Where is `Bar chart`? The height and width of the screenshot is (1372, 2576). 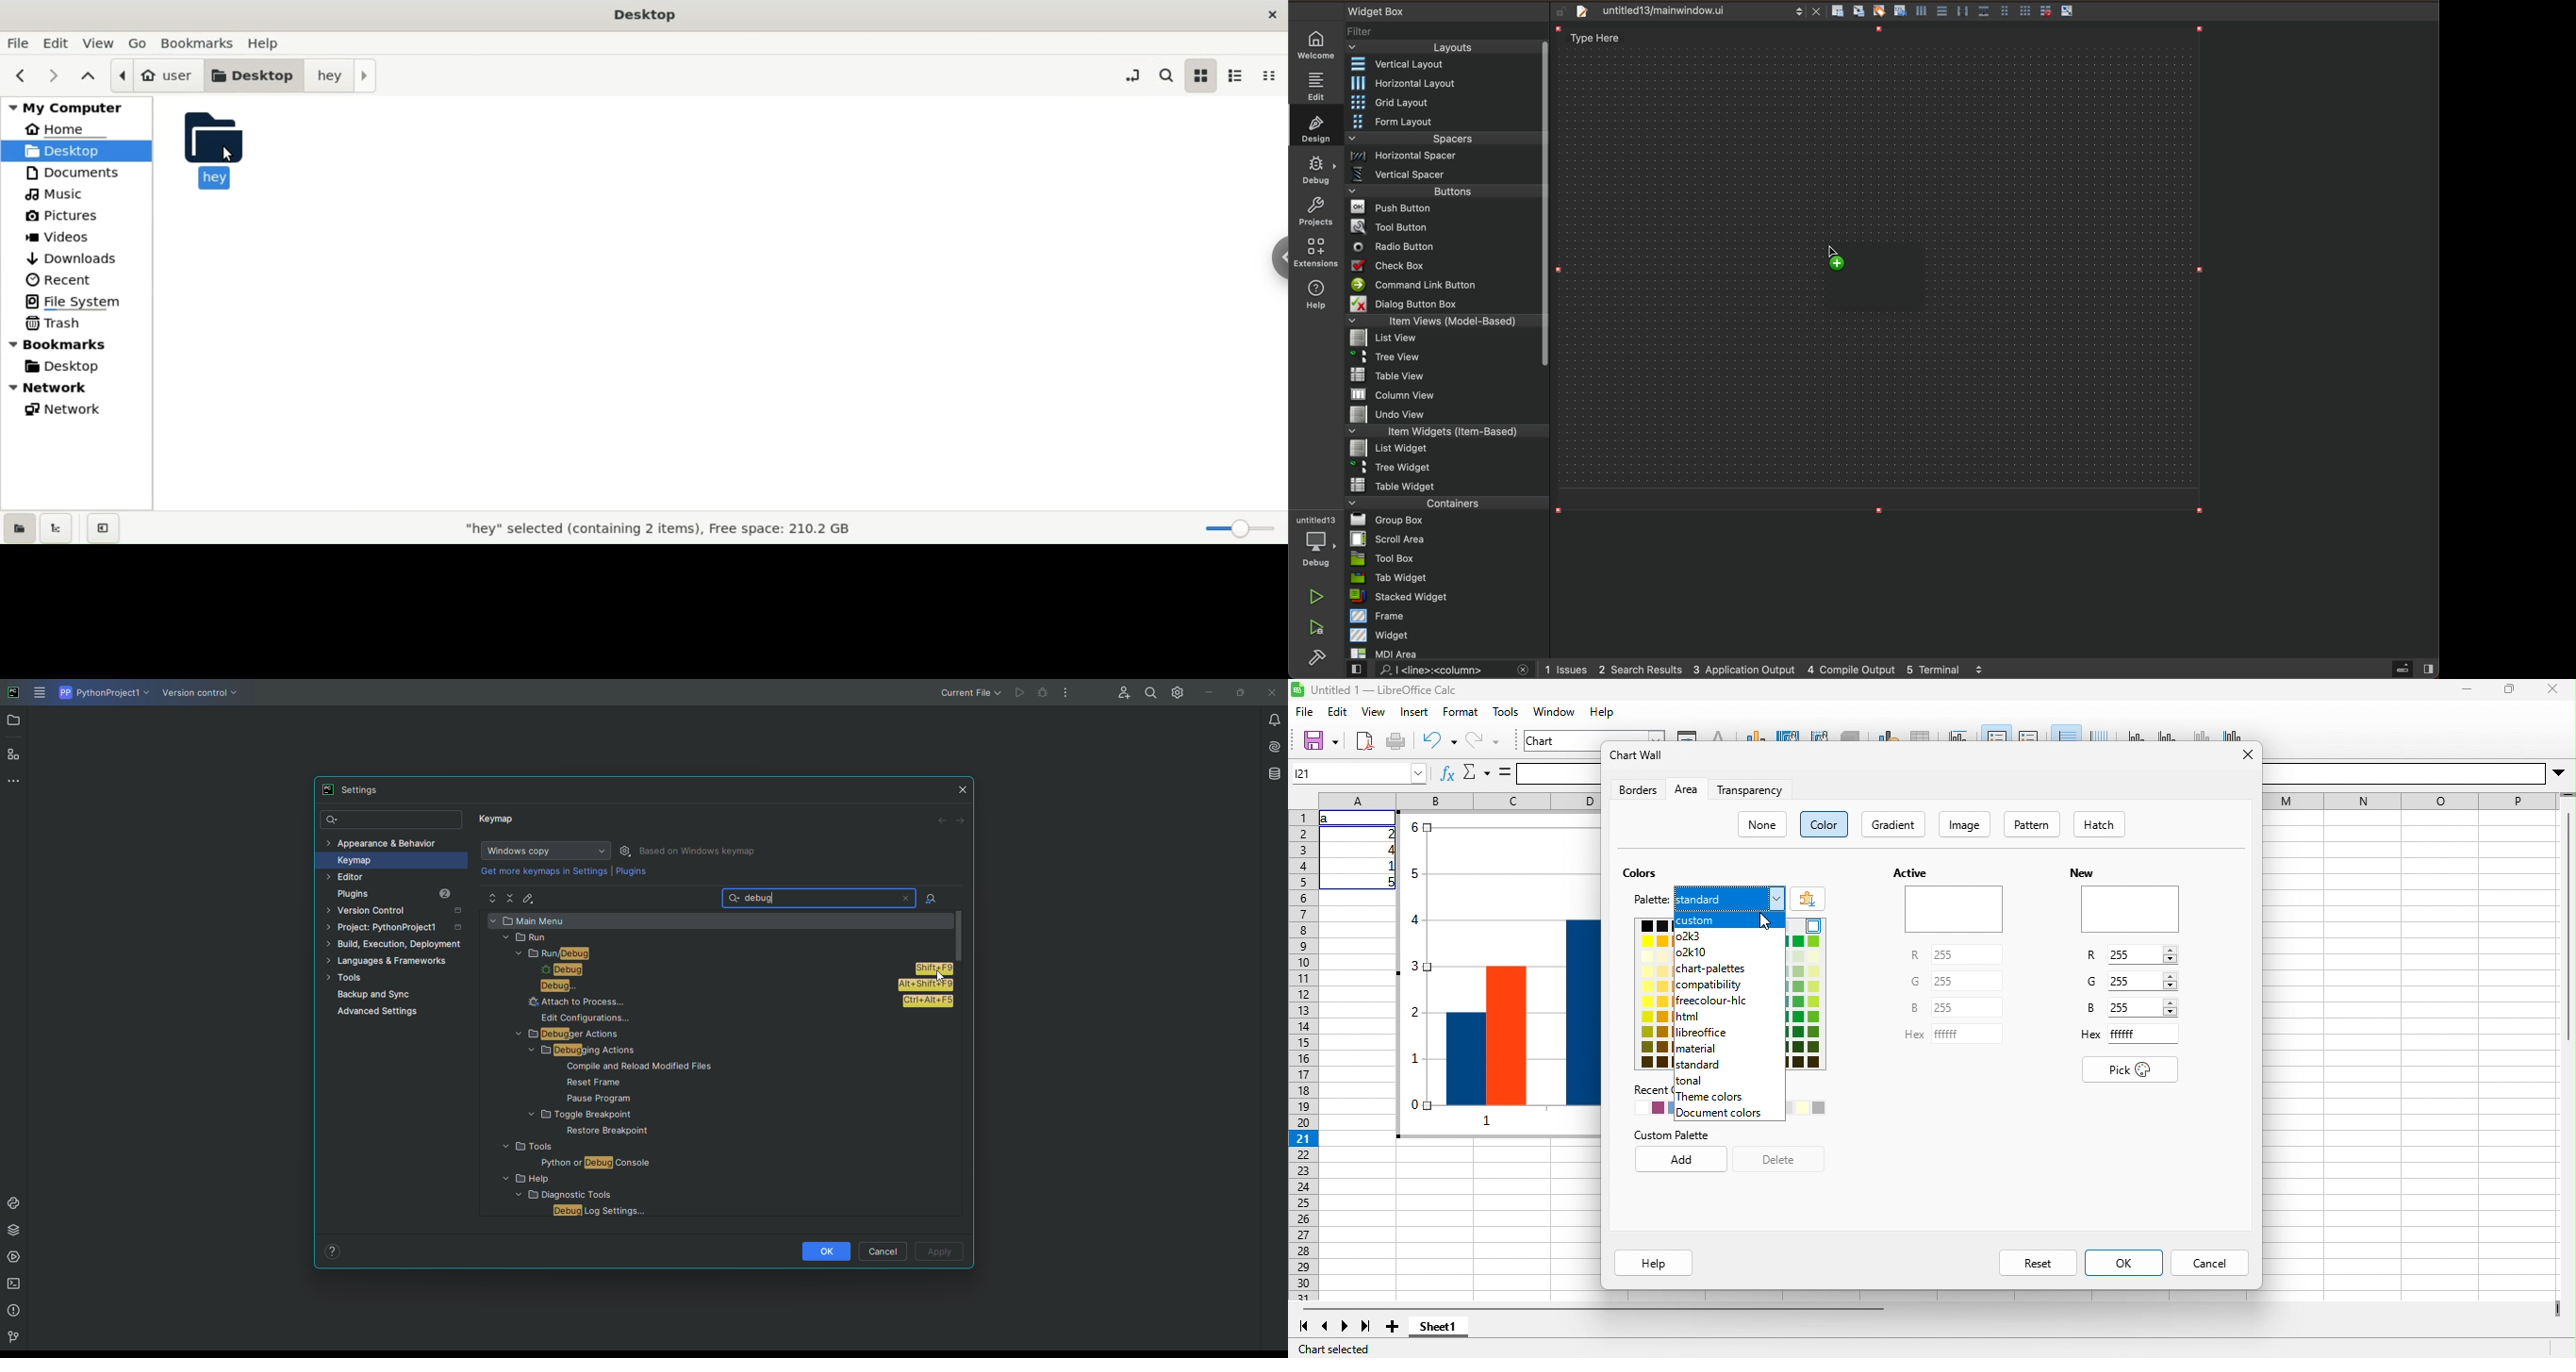 Bar chart is located at coordinates (1498, 974).